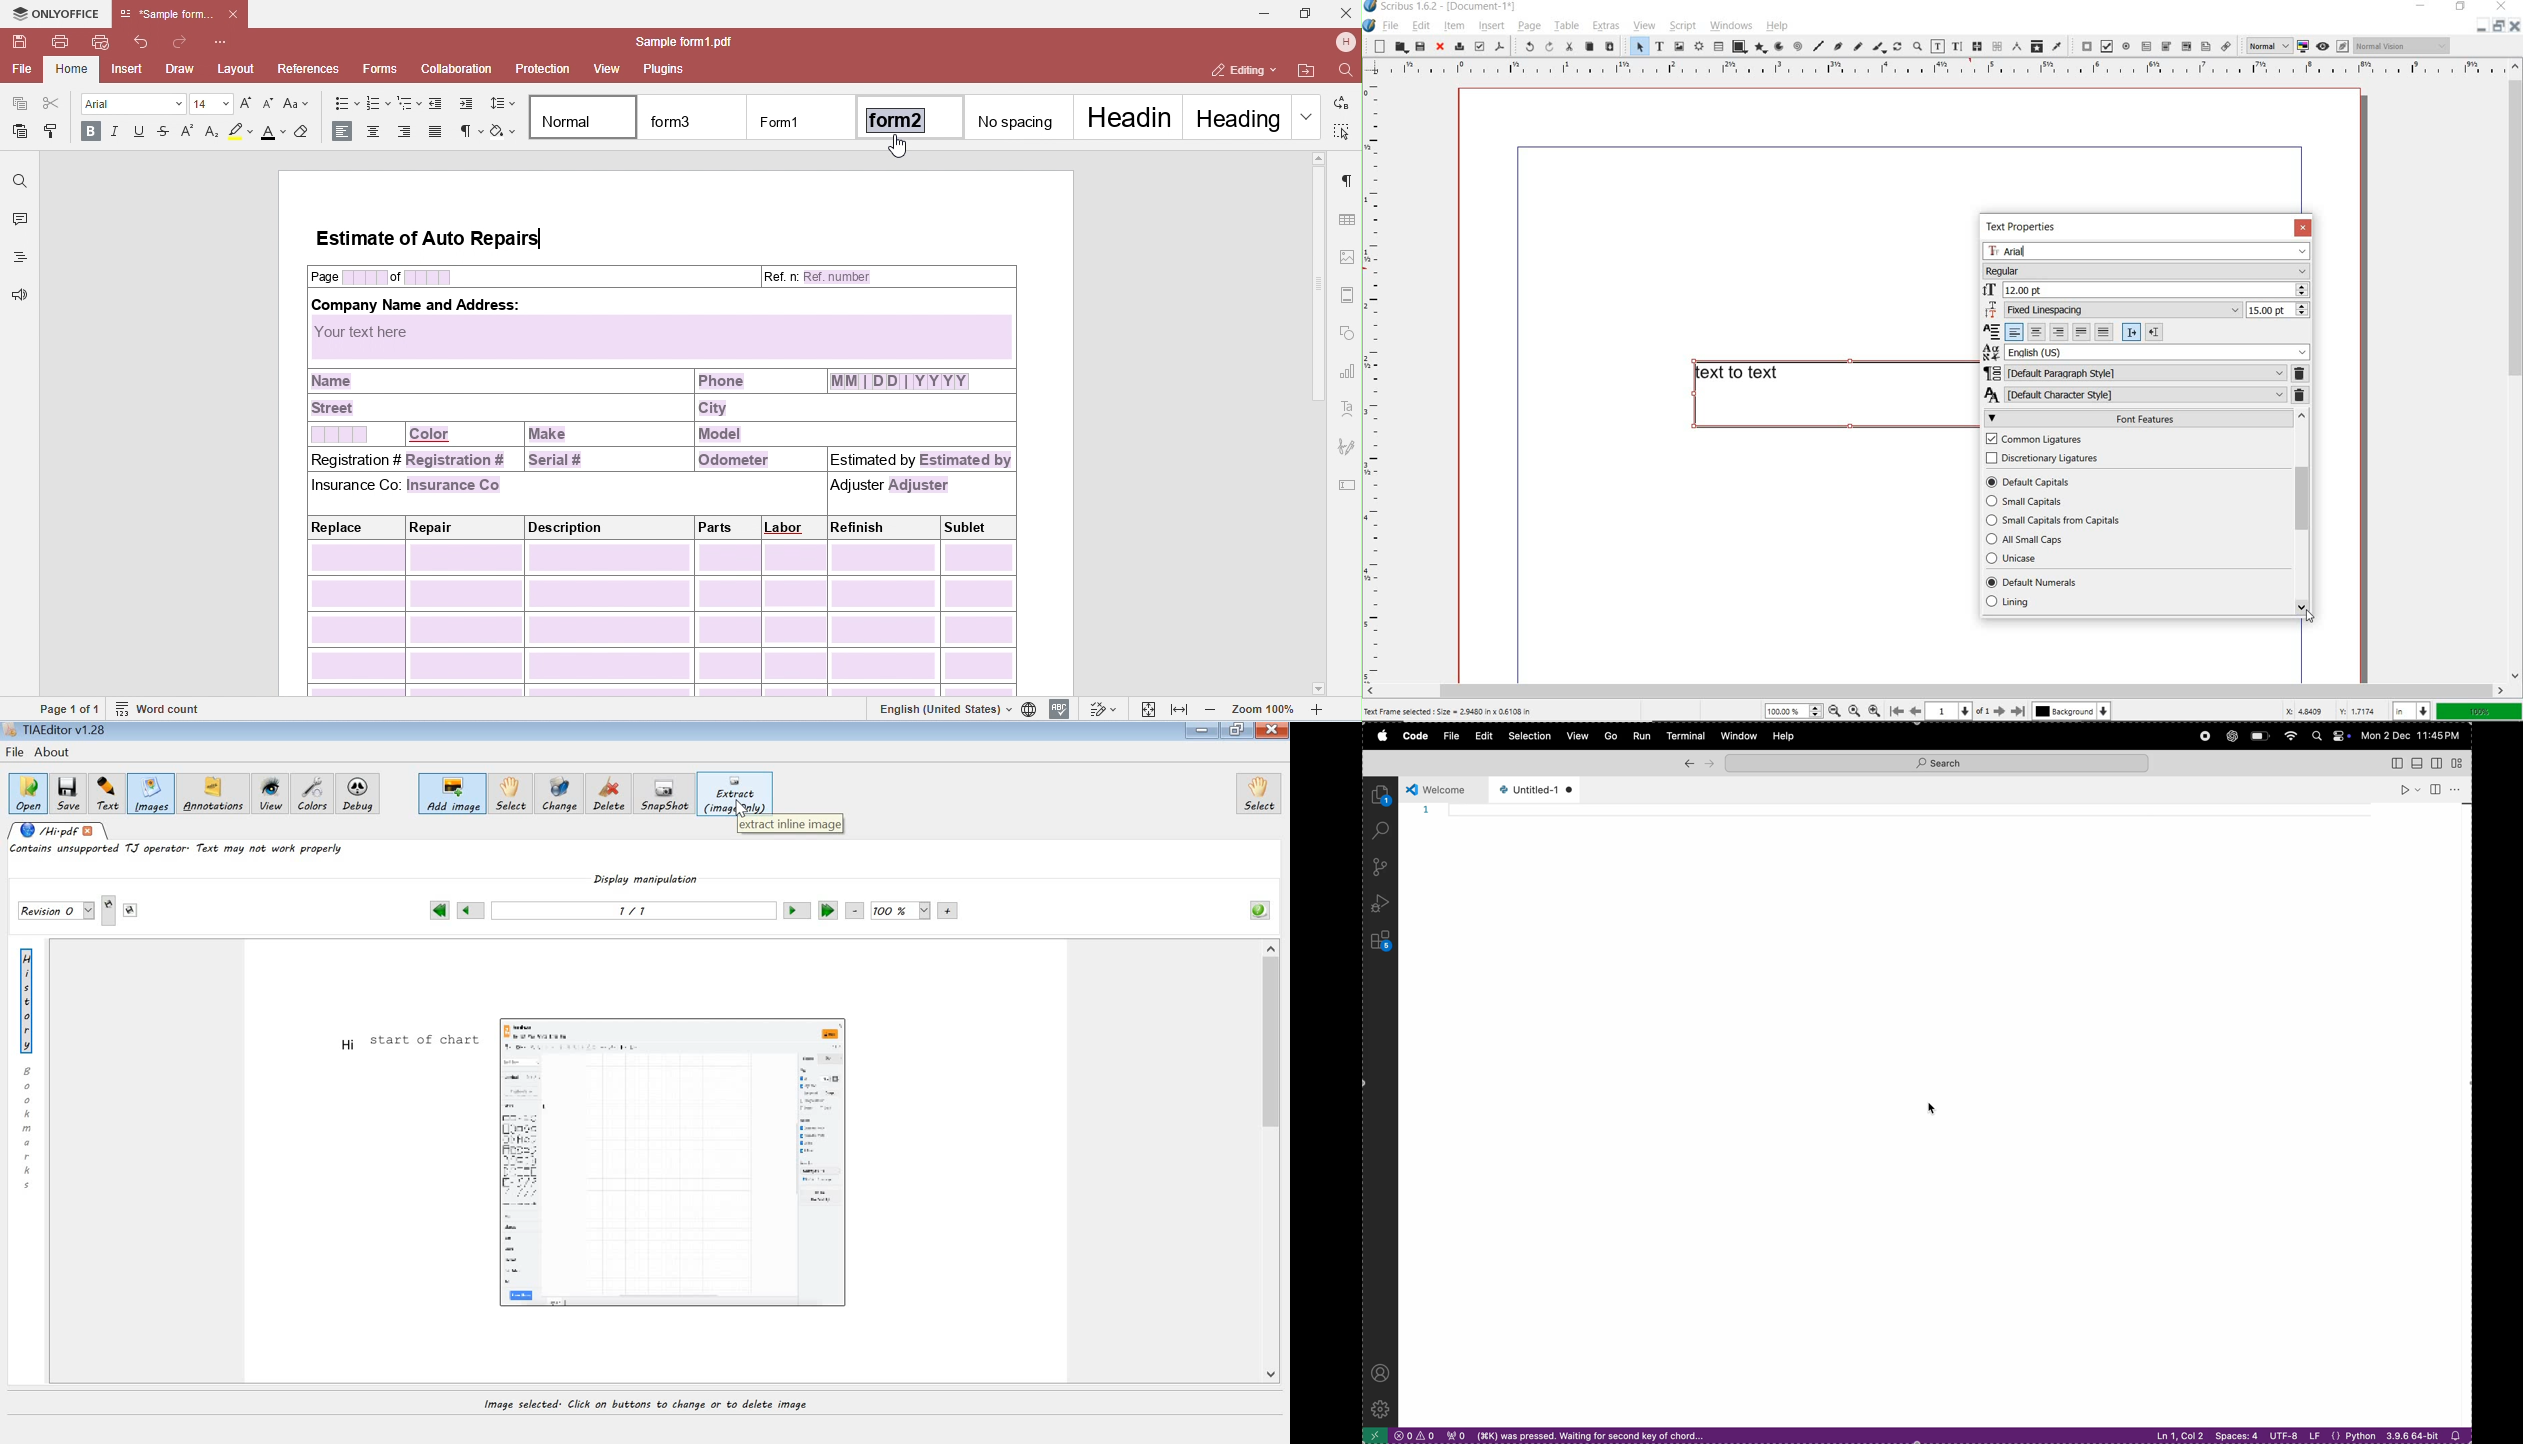 The width and height of the screenshot is (2548, 1456). Describe the element at coordinates (1957, 46) in the screenshot. I see `edit text with story editor` at that location.